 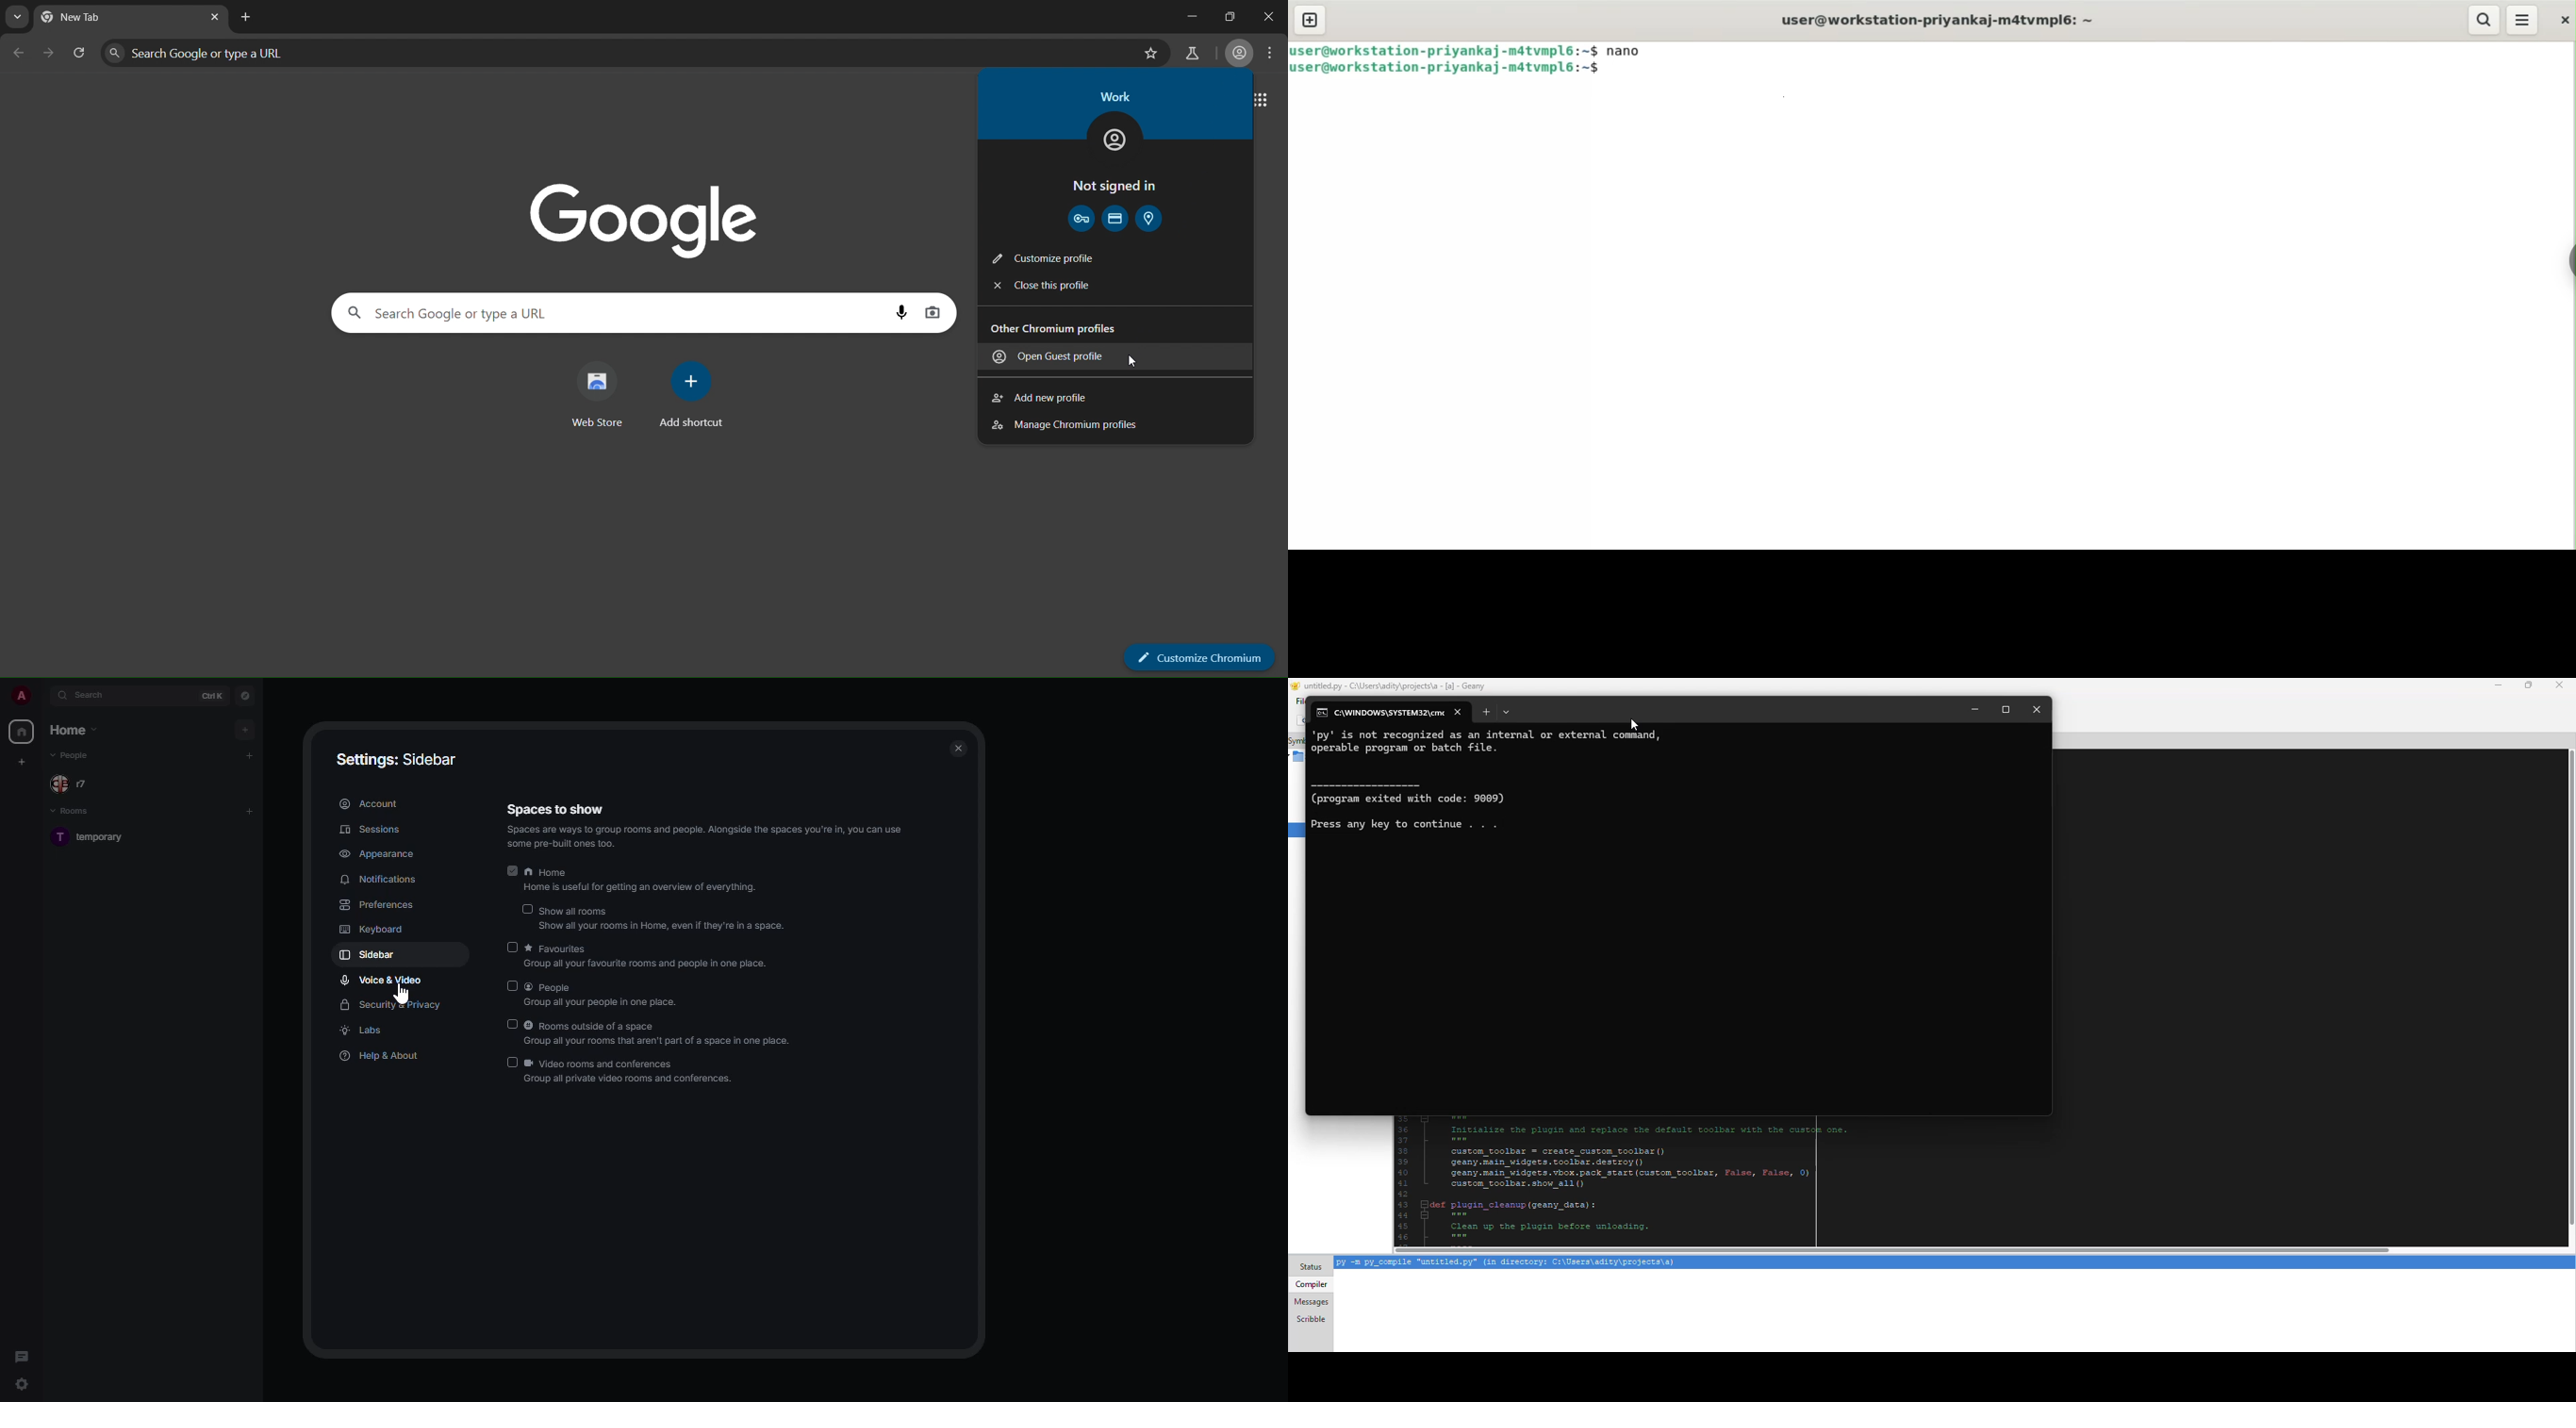 I want to click on reload, so click(x=76, y=54).